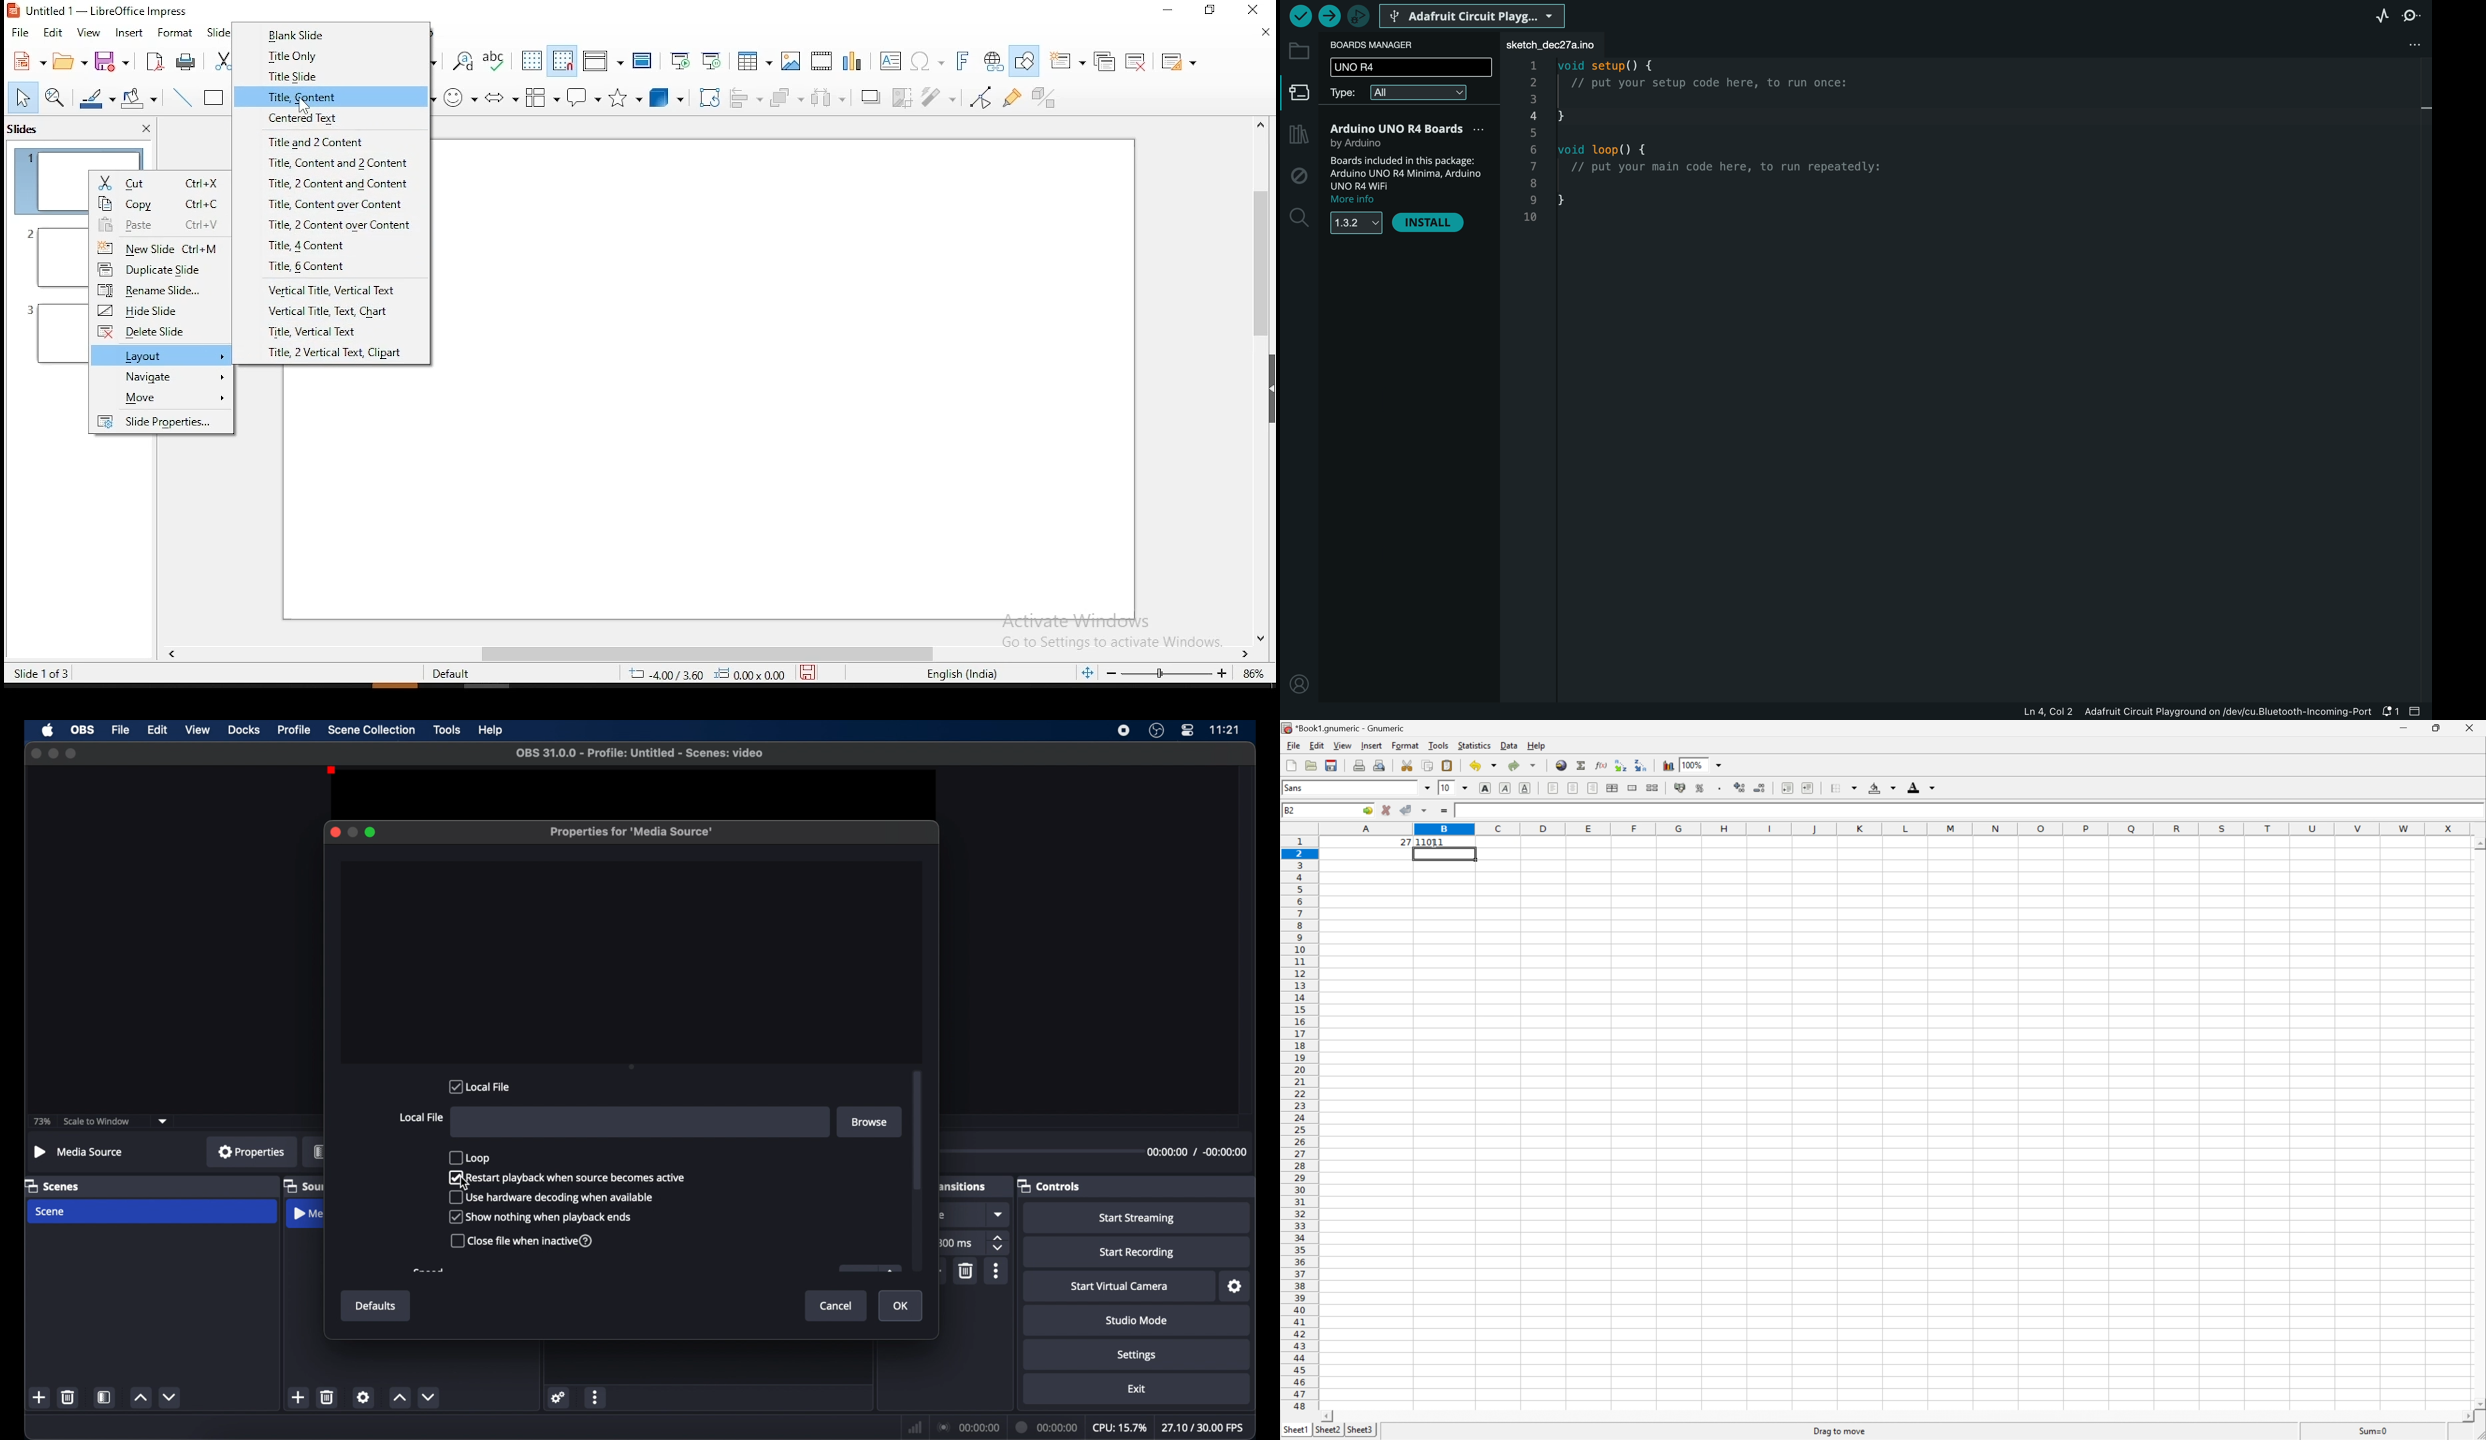 The width and height of the screenshot is (2492, 1456). Describe the element at coordinates (56, 33) in the screenshot. I see `edit` at that location.